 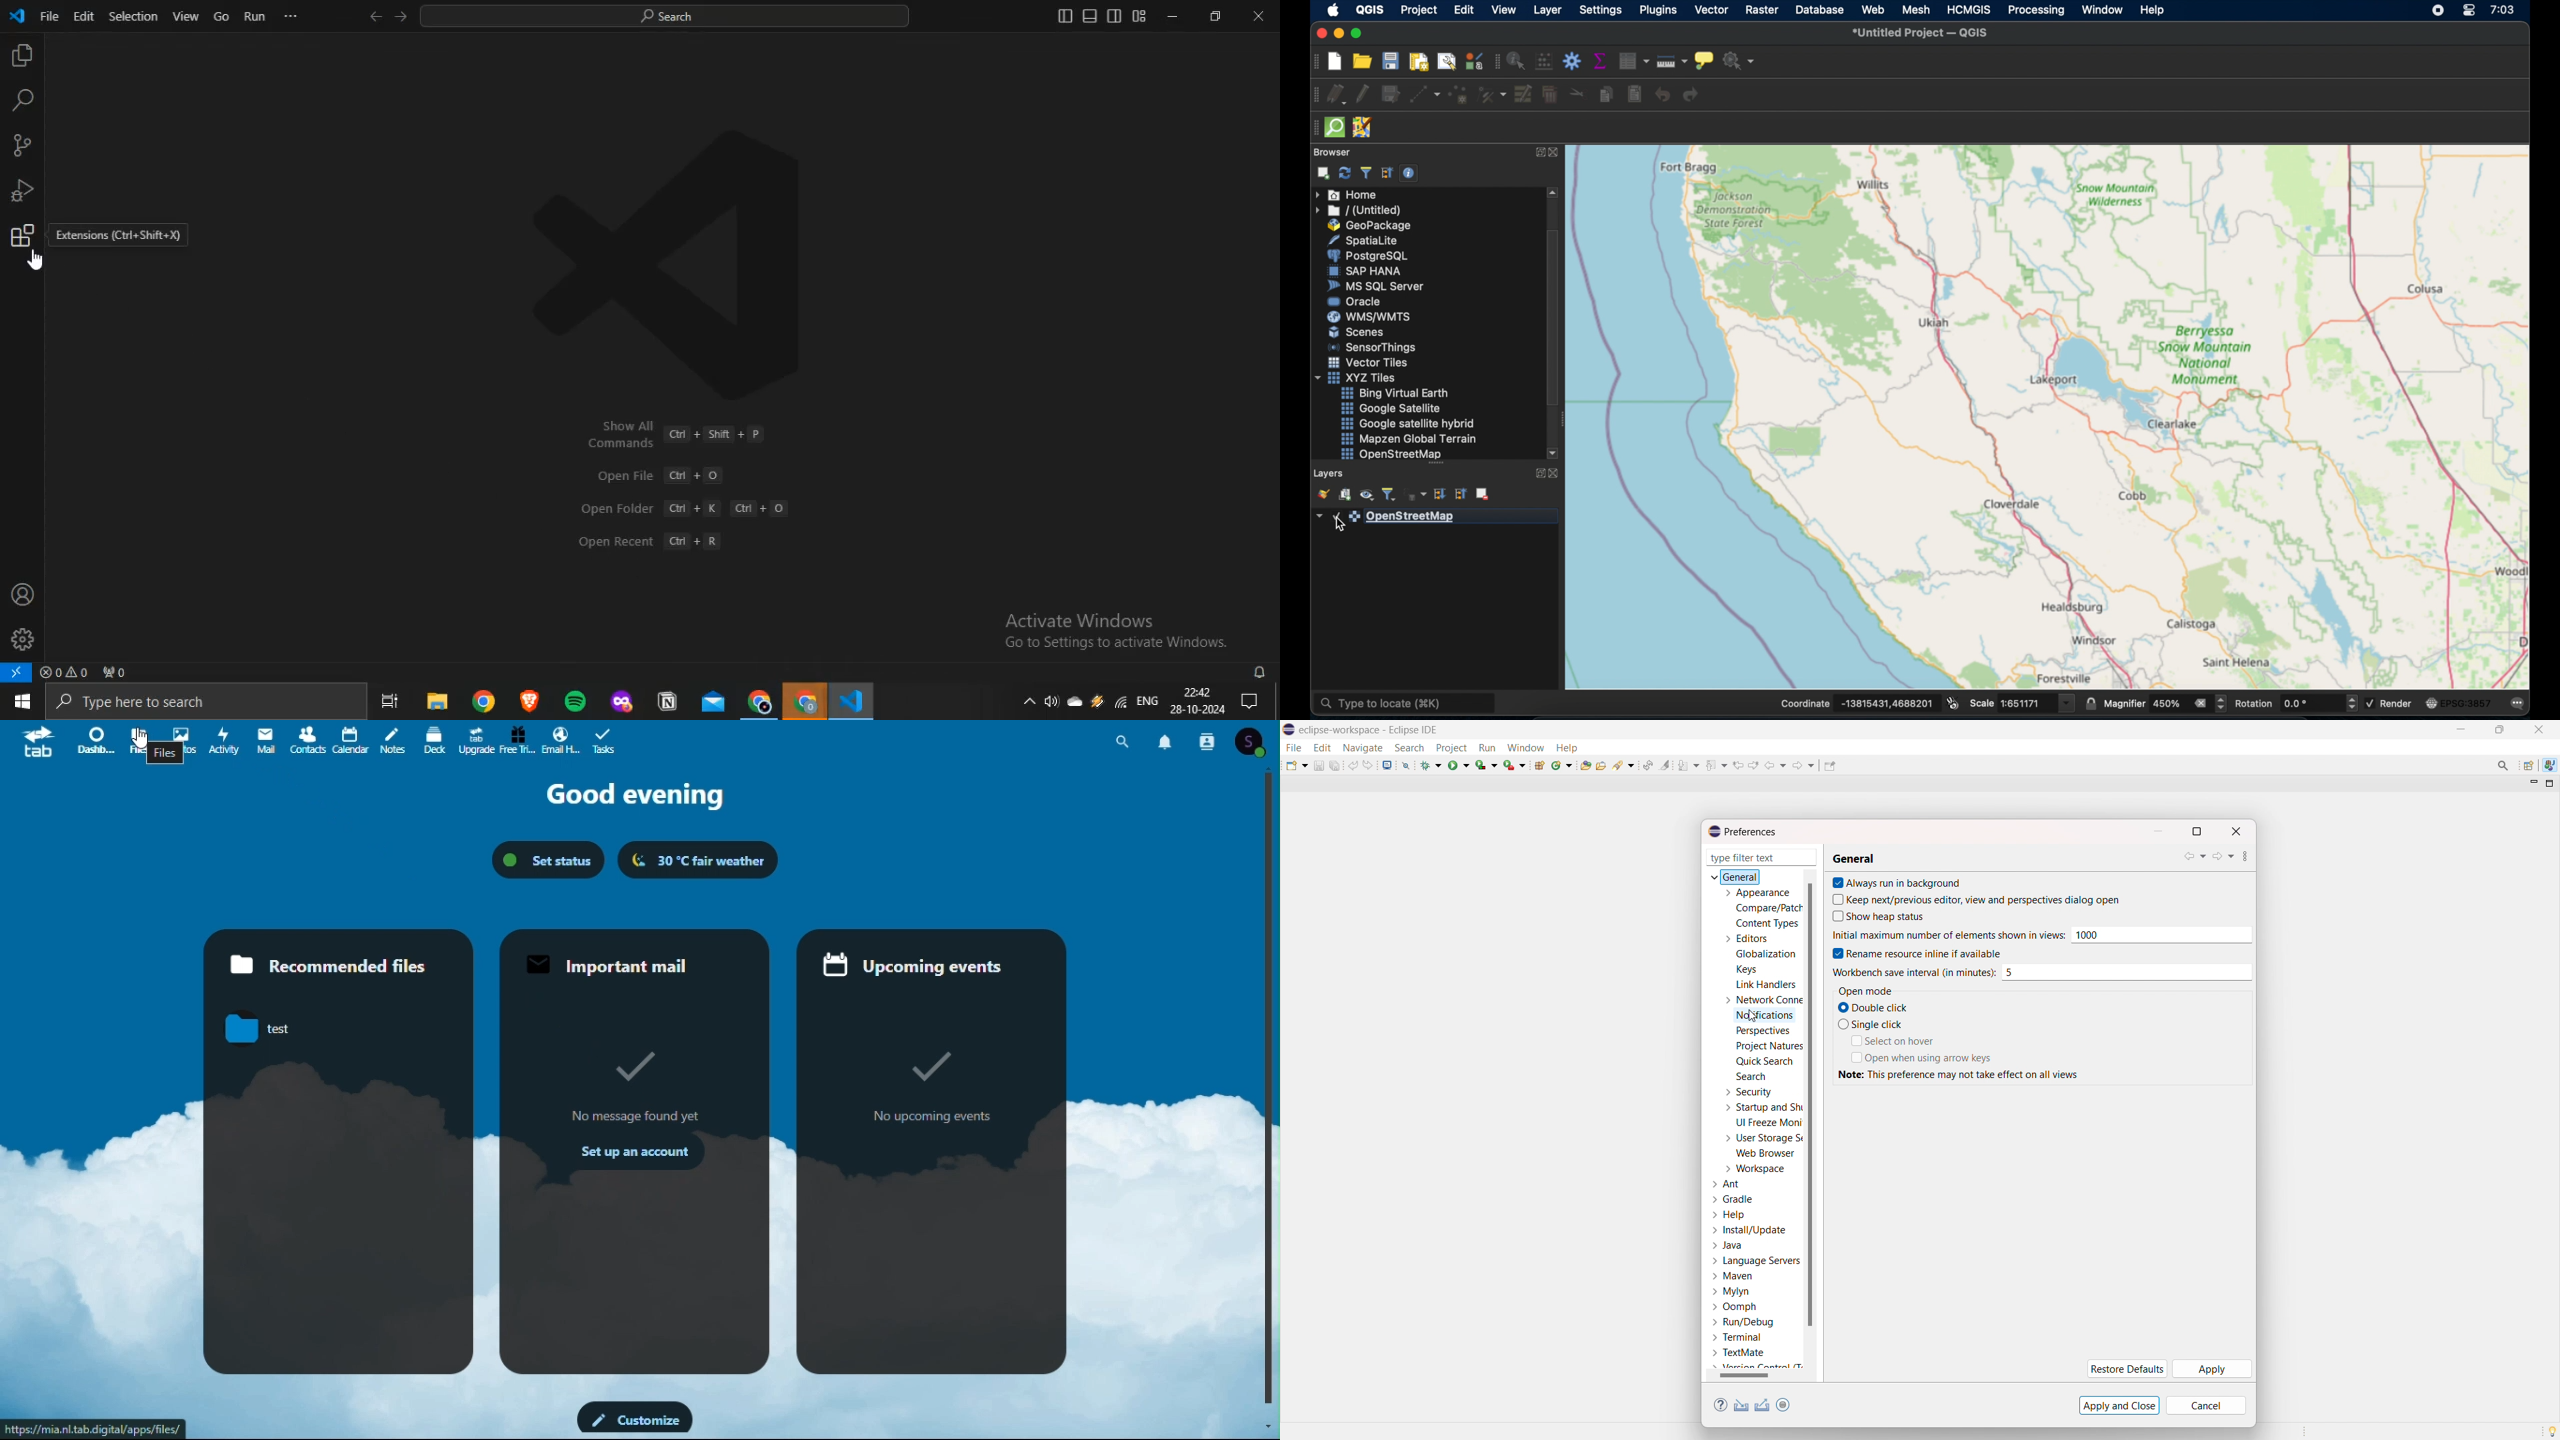 What do you see at coordinates (1418, 63) in the screenshot?
I see `new print layout` at bounding box center [1418, 63].